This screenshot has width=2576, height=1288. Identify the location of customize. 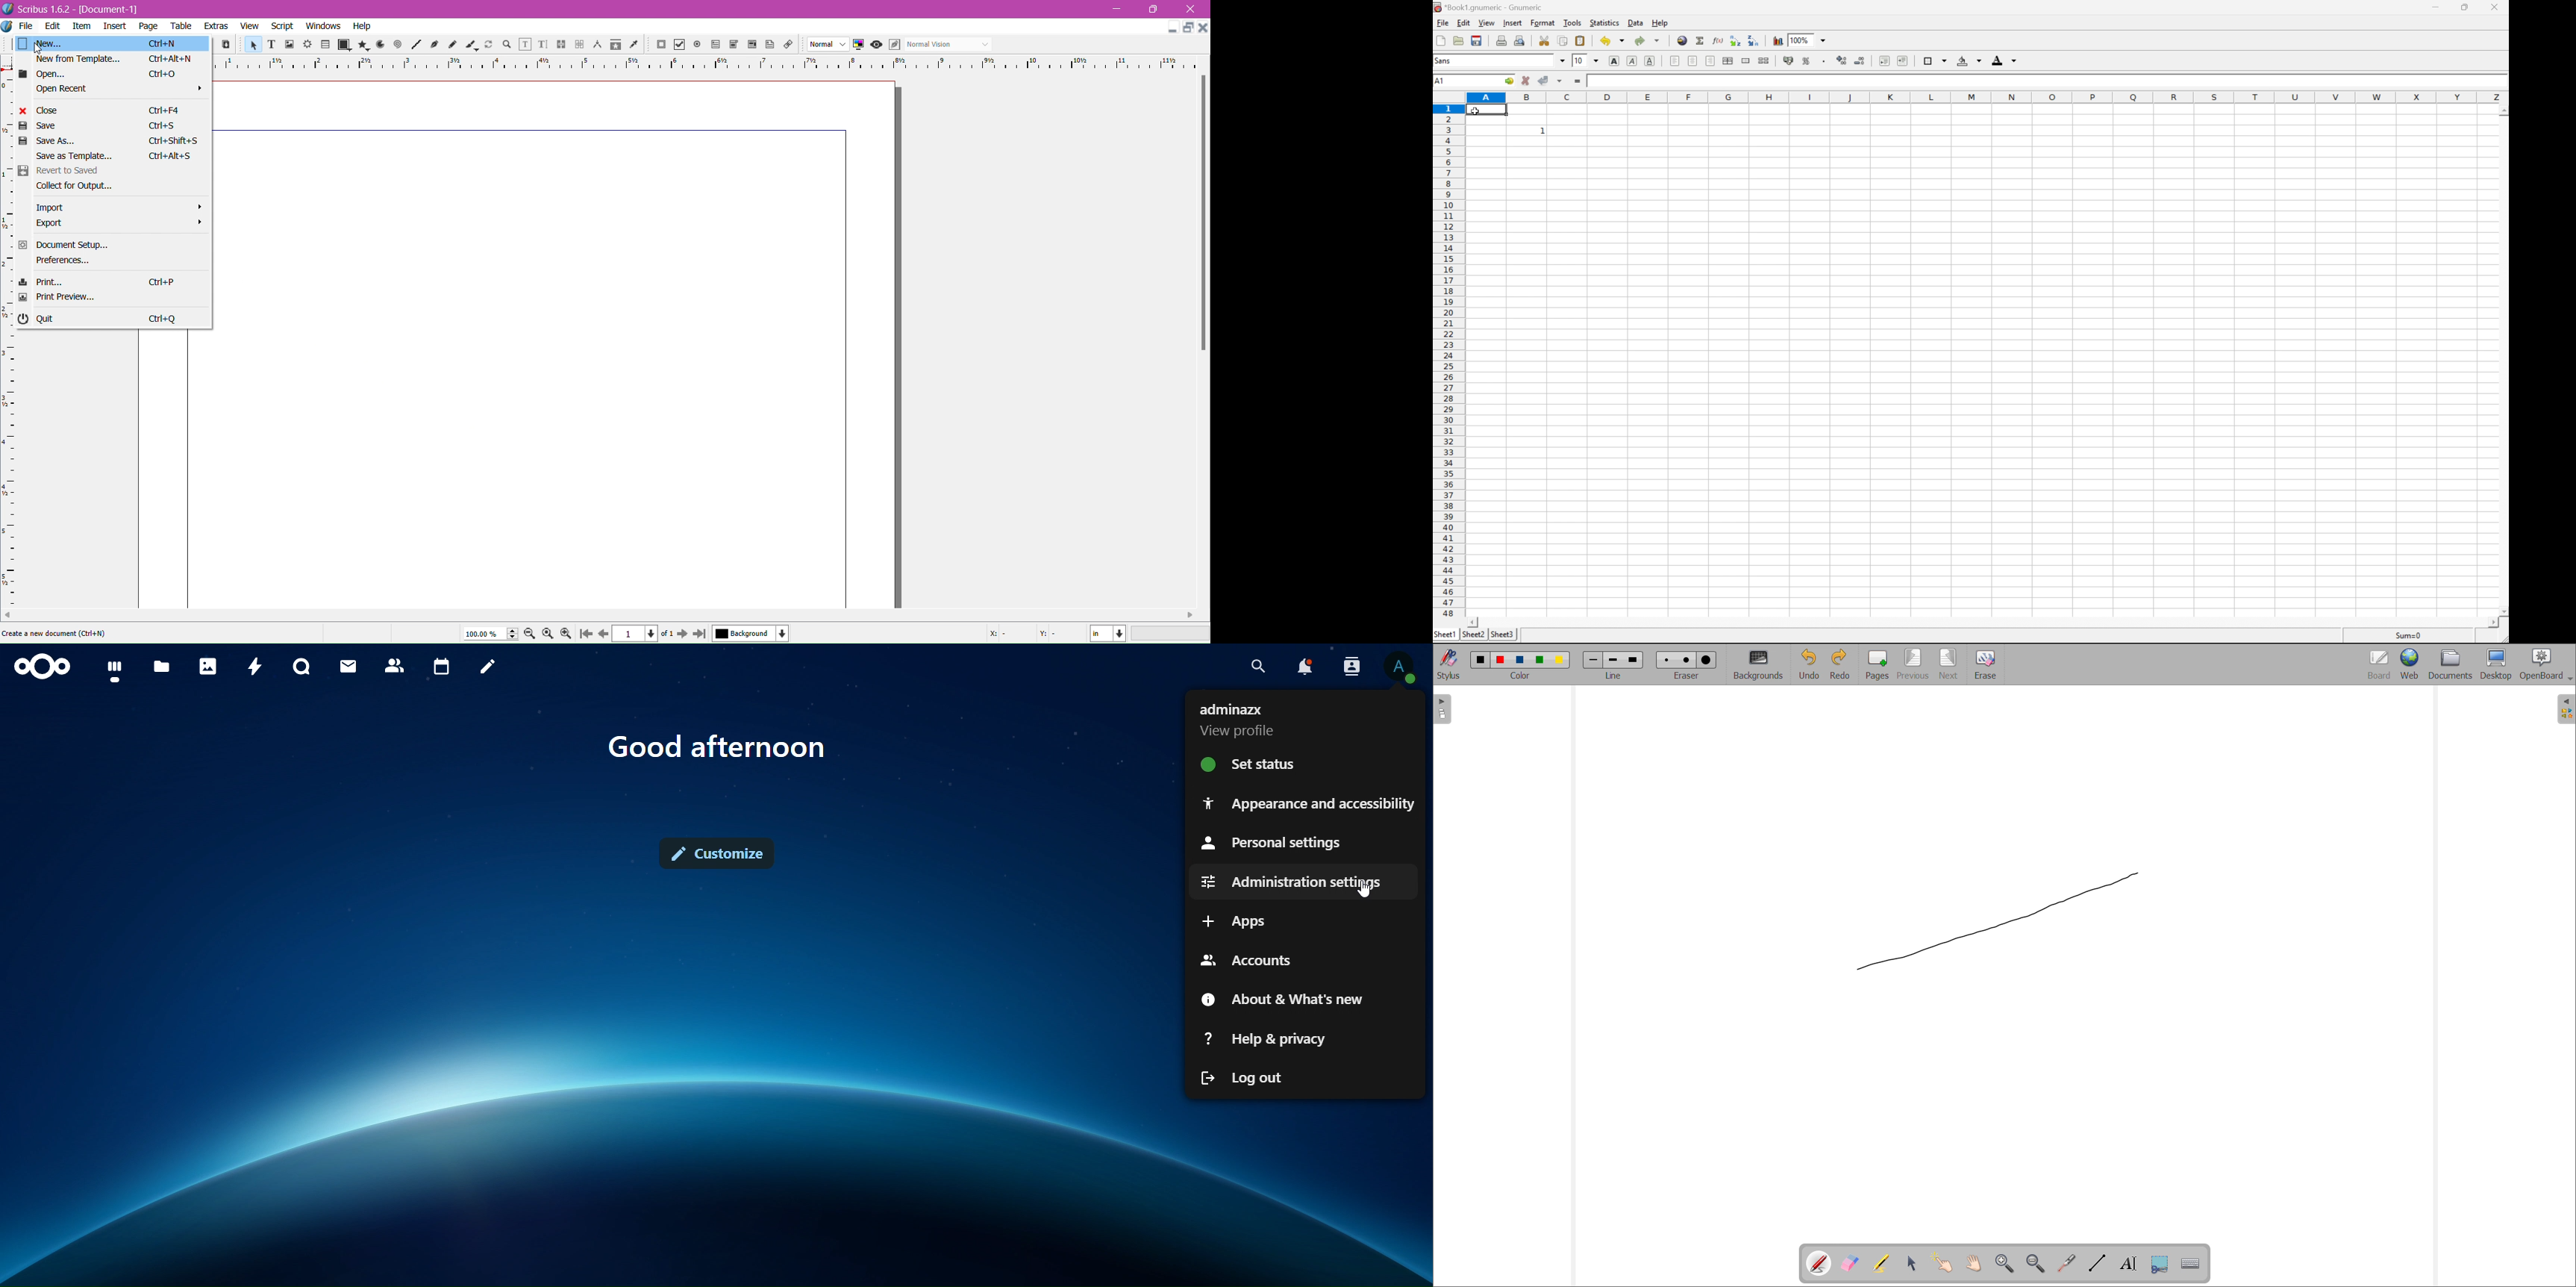
(719, 854).